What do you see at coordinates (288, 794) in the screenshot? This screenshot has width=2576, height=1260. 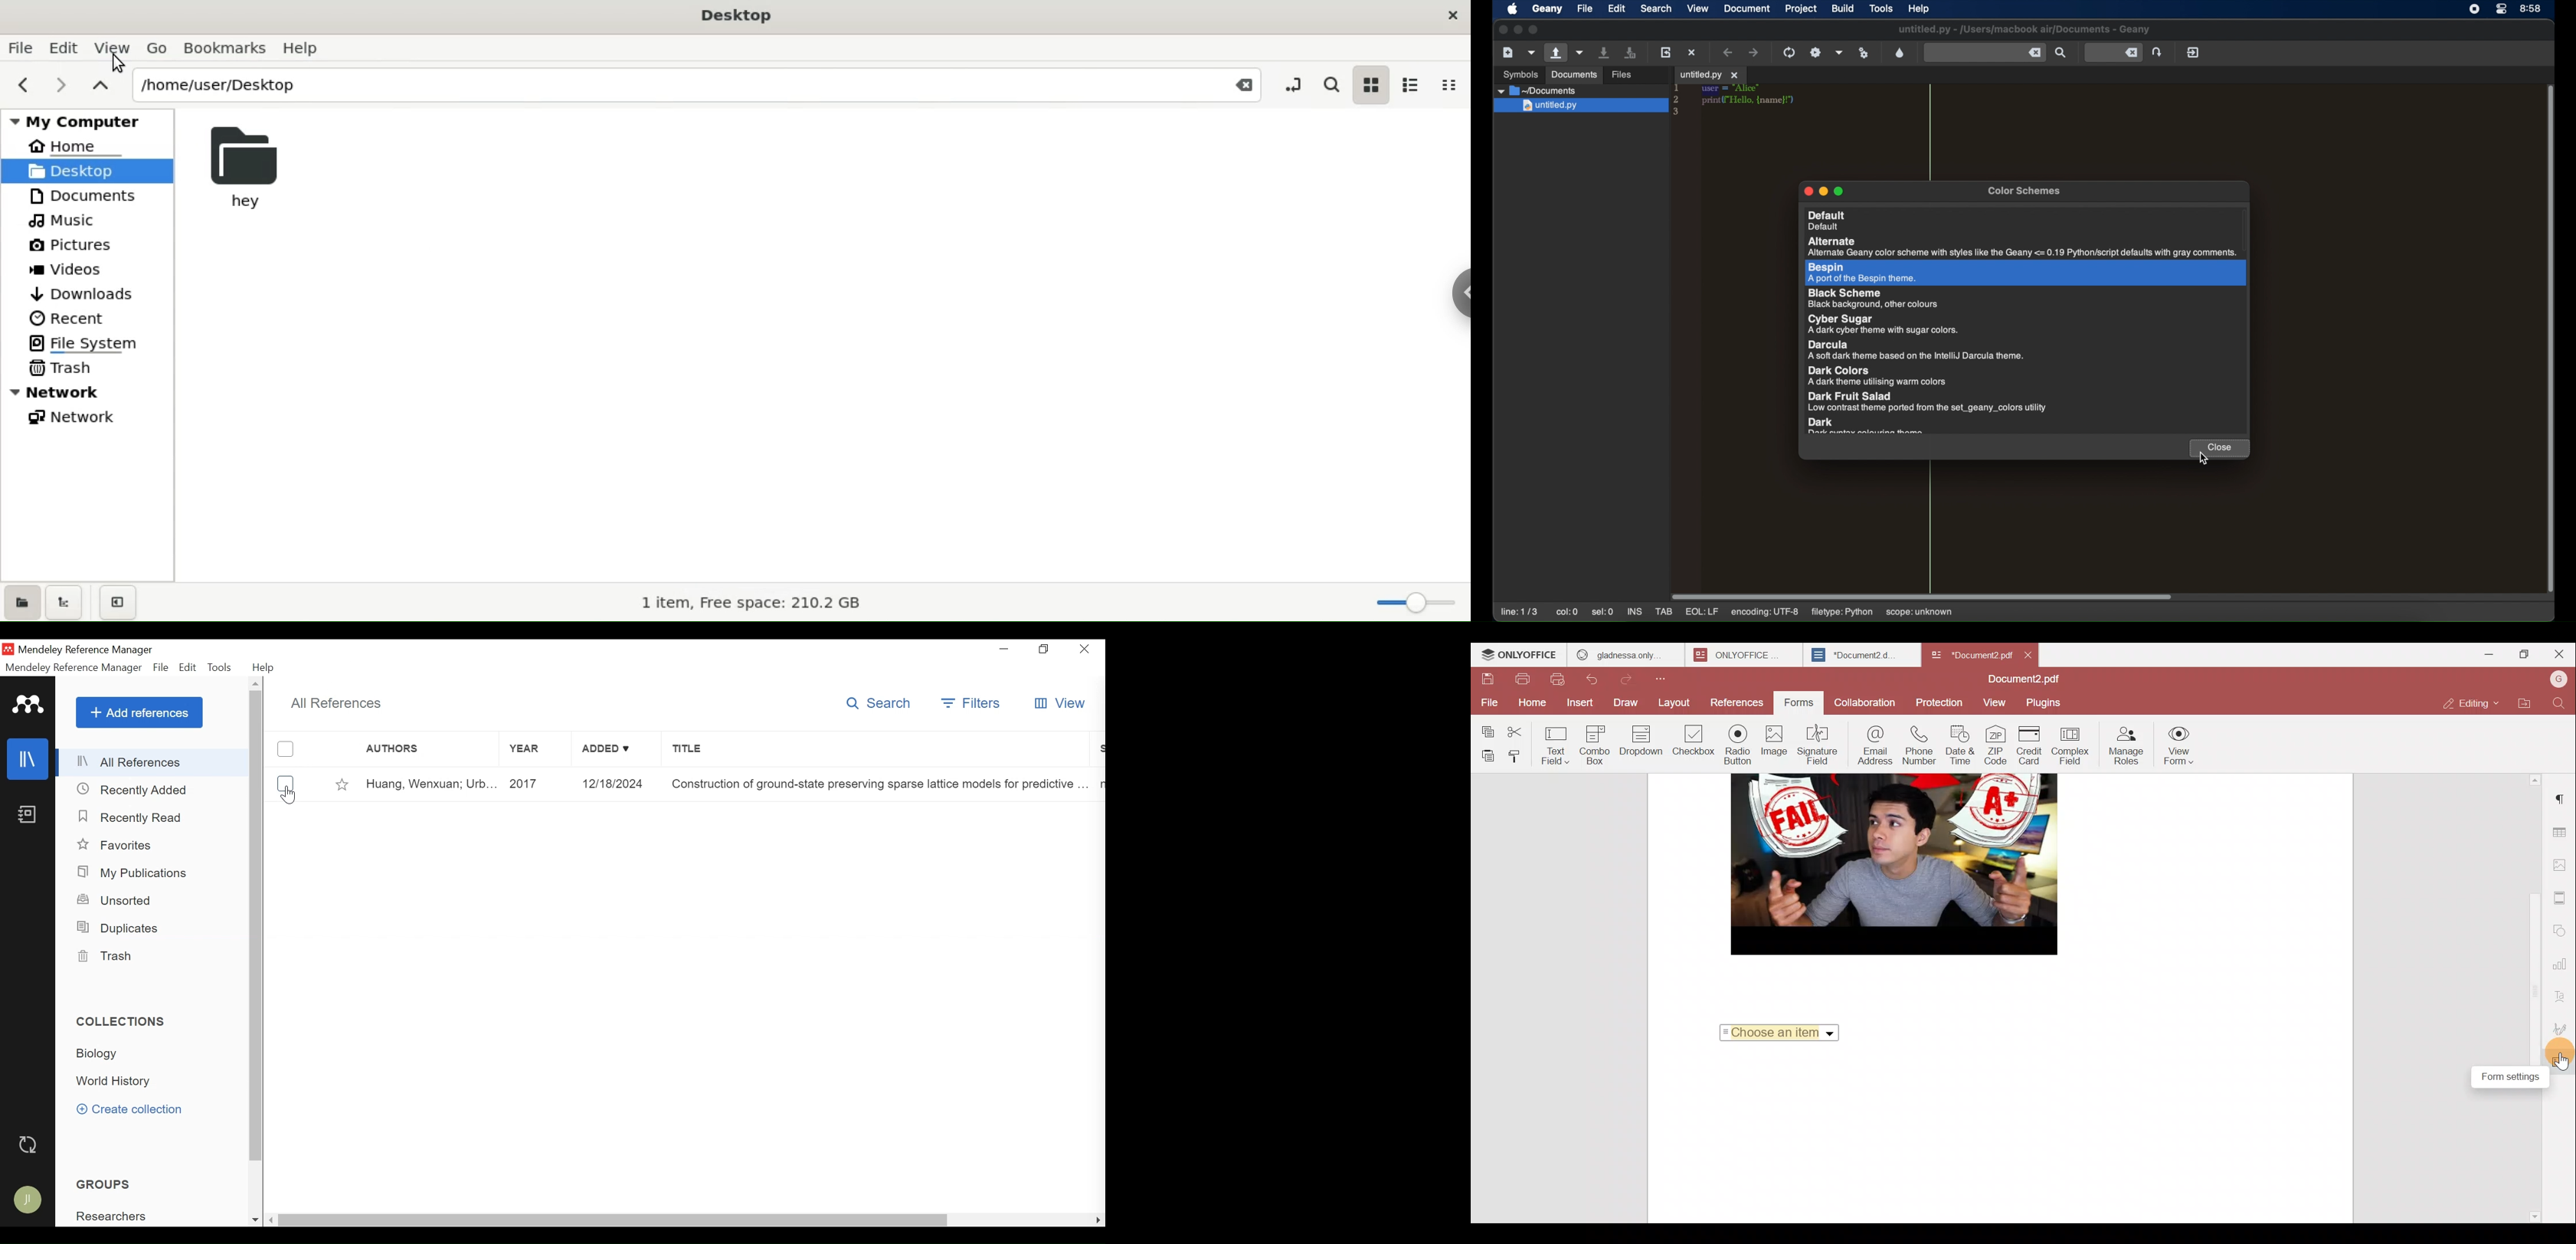 I see `Cursor` at bounding box center [288, 794].